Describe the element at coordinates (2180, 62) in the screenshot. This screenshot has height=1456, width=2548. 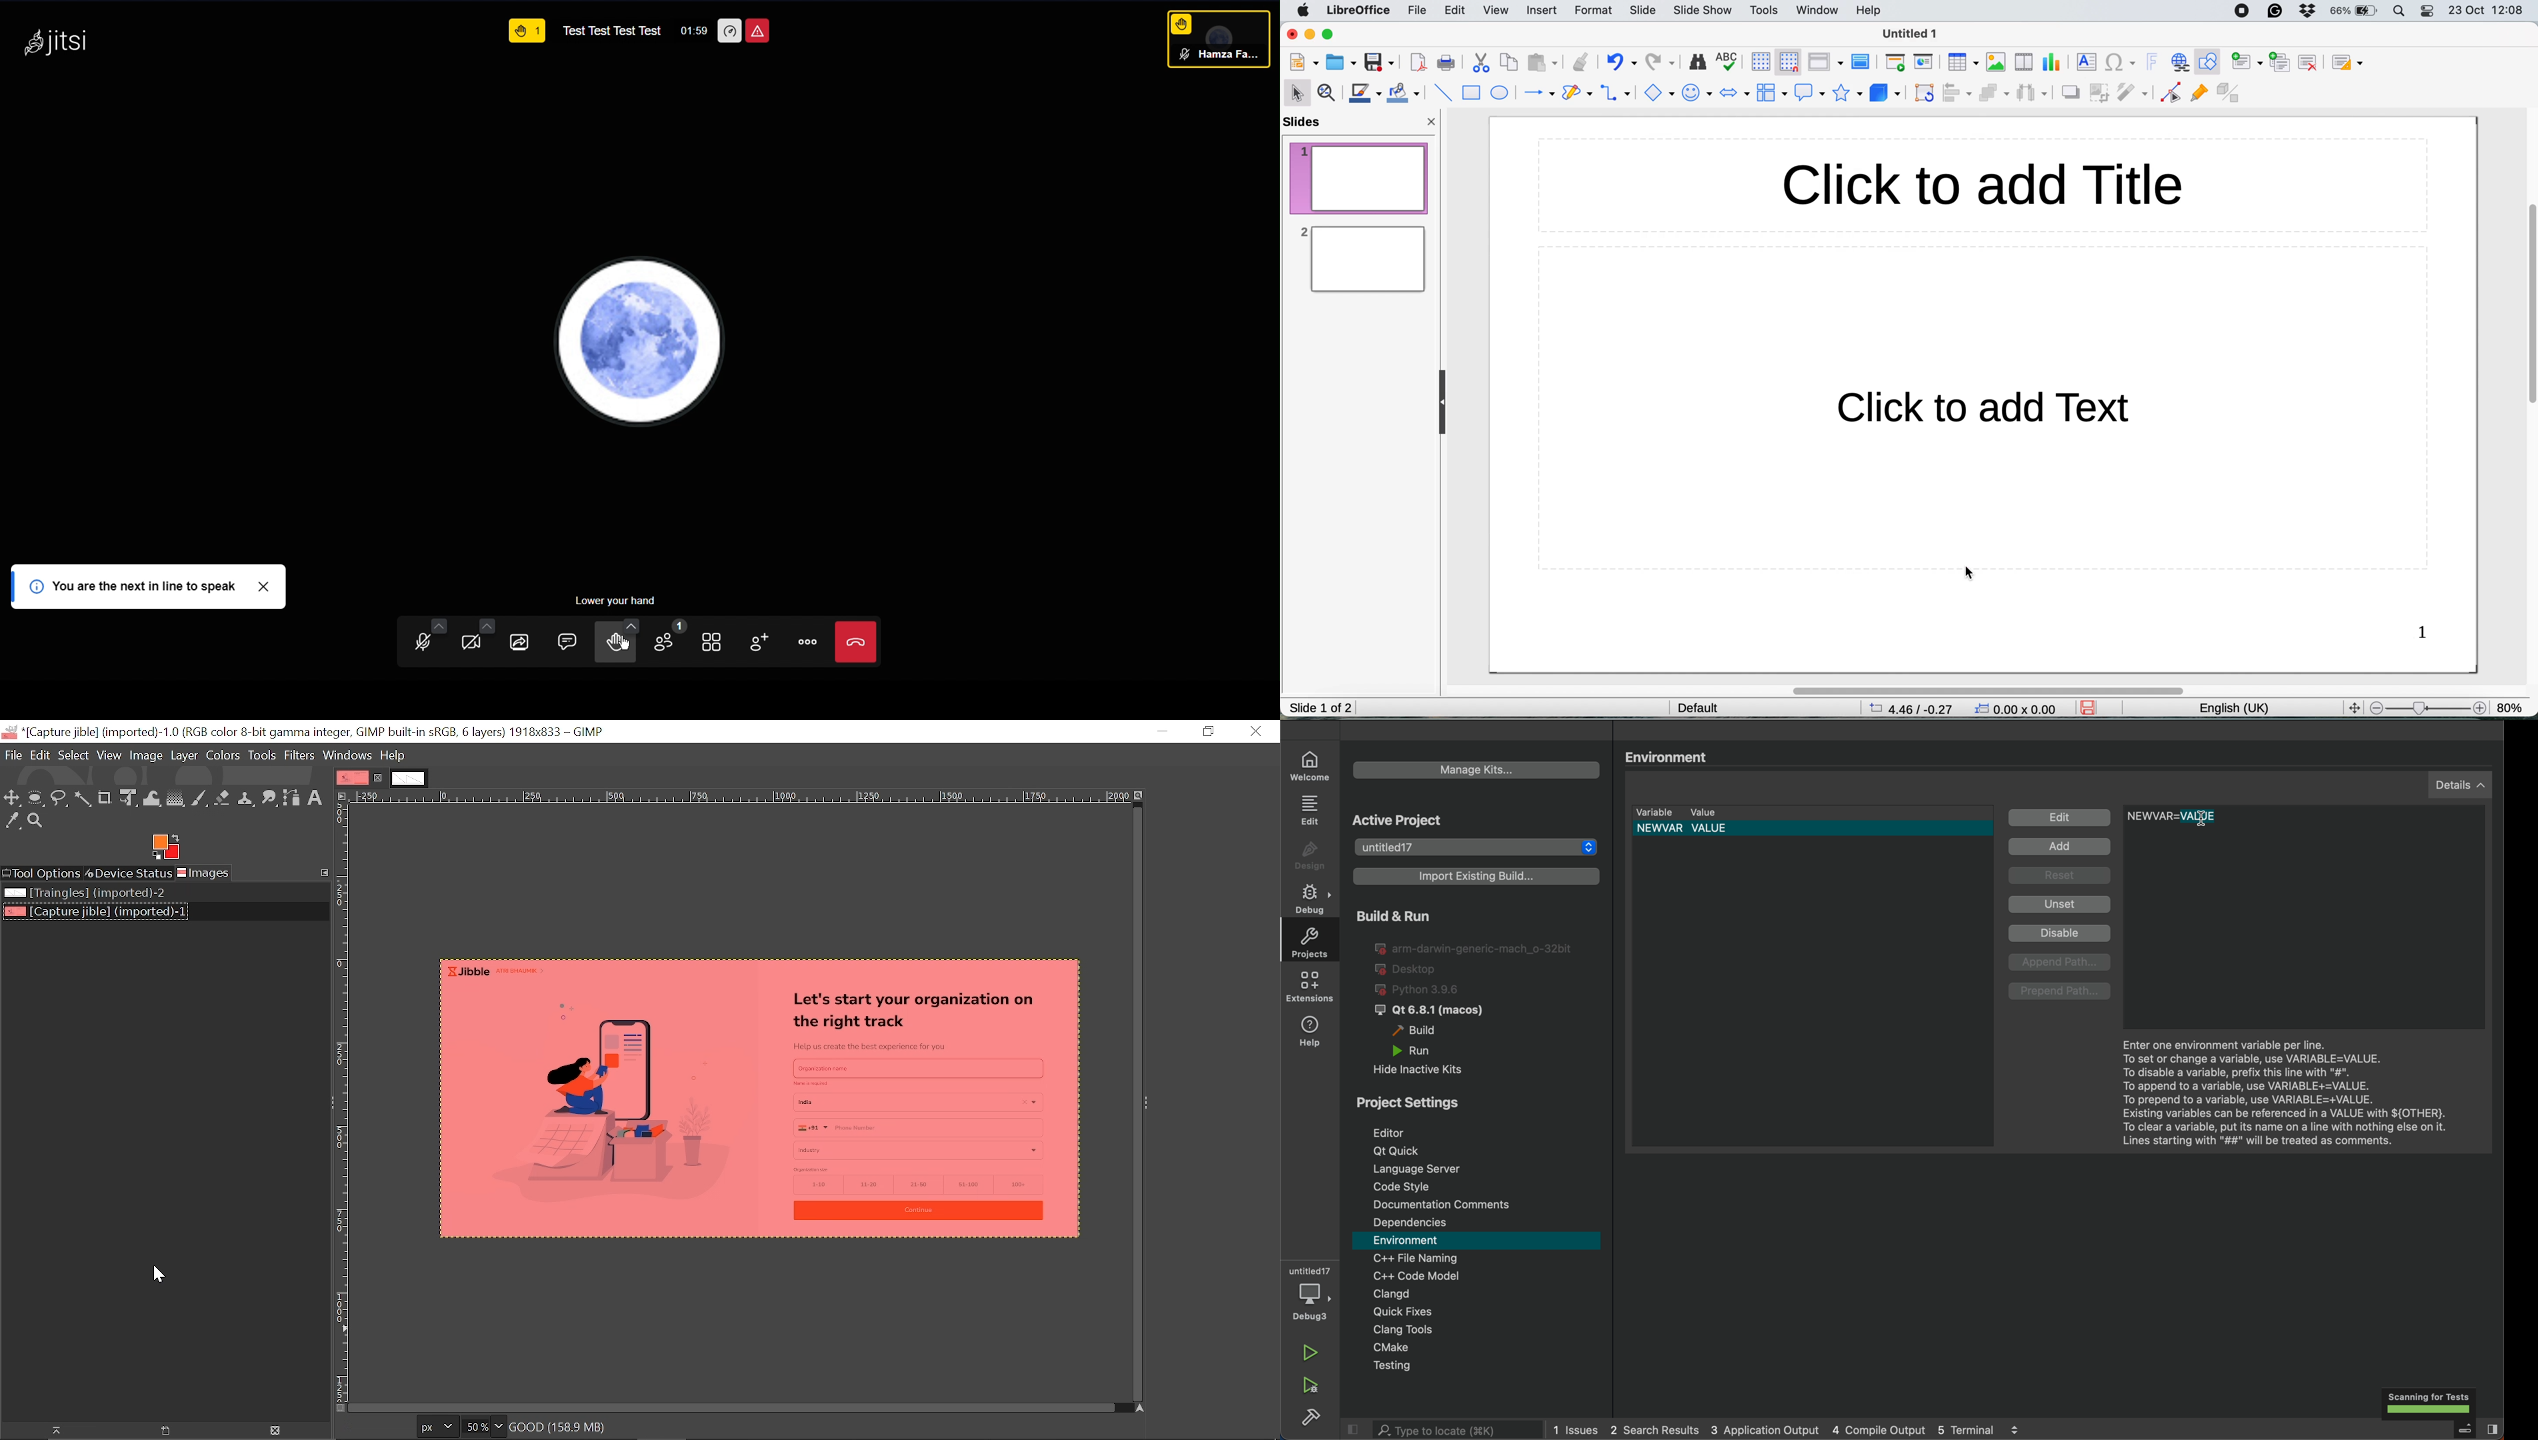
I see `insert hyperlink` at that location.